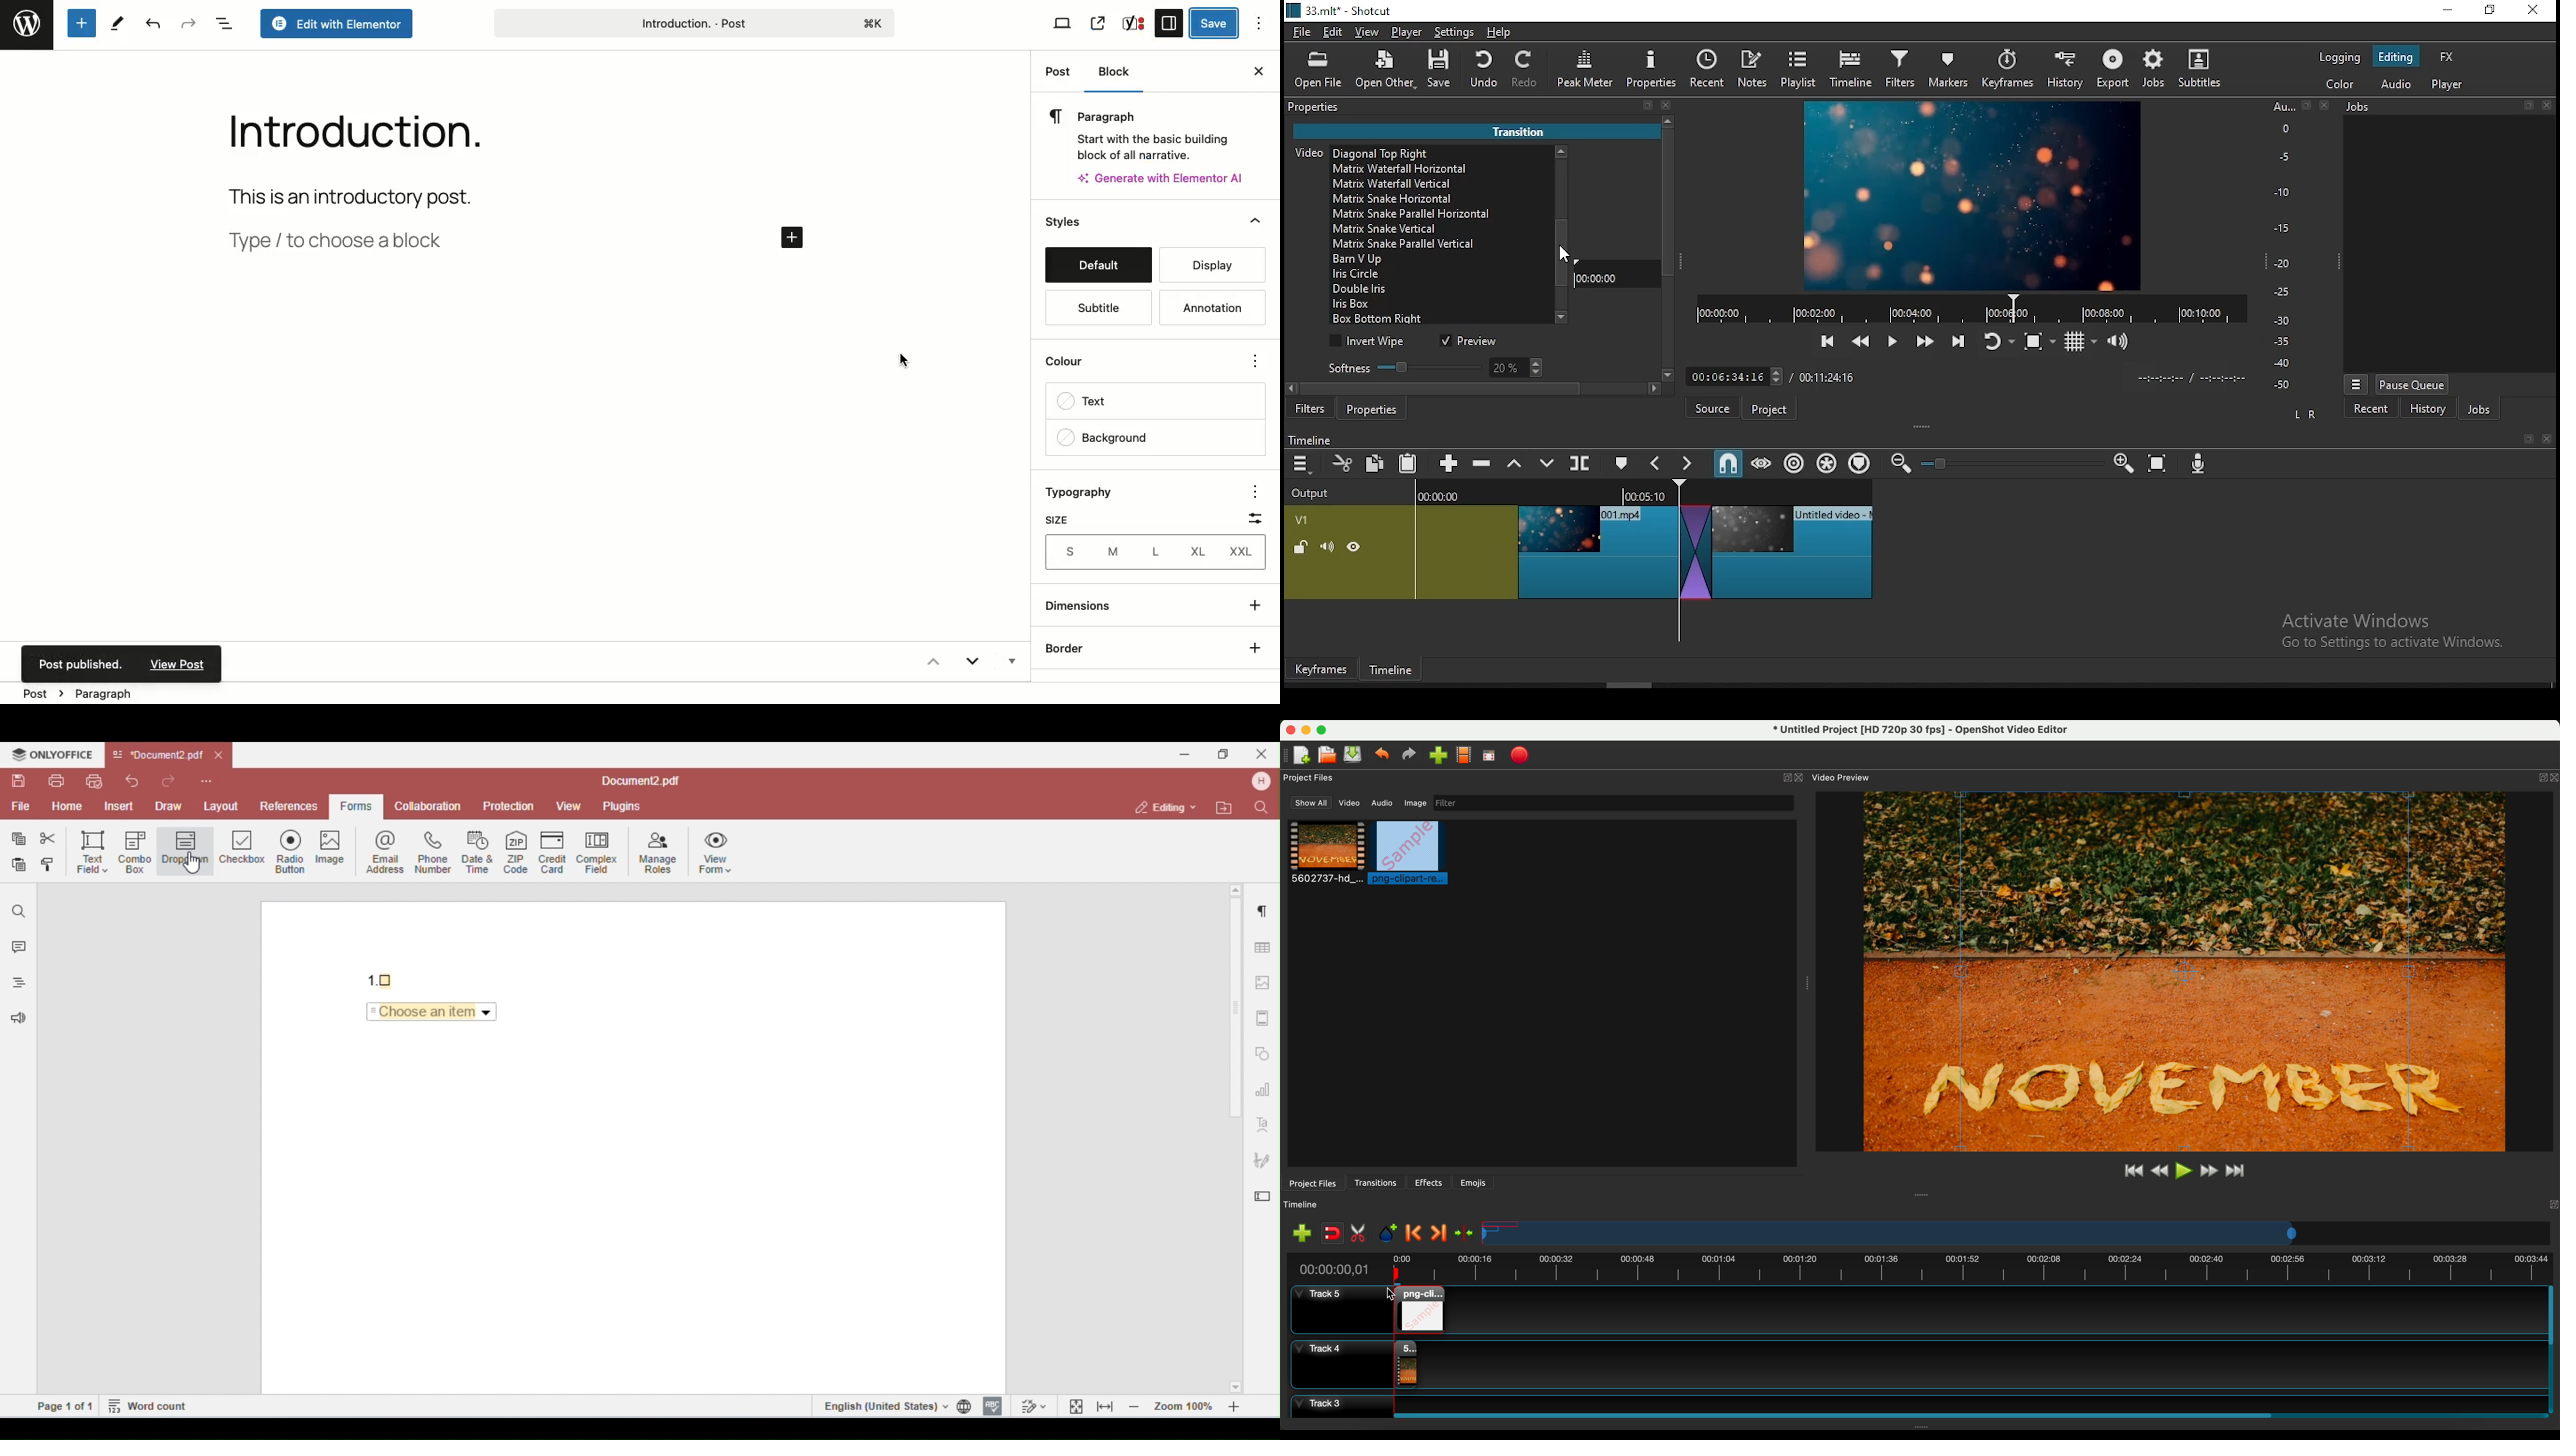  I want to click on Video [Dissolve, so click(1366, 151).